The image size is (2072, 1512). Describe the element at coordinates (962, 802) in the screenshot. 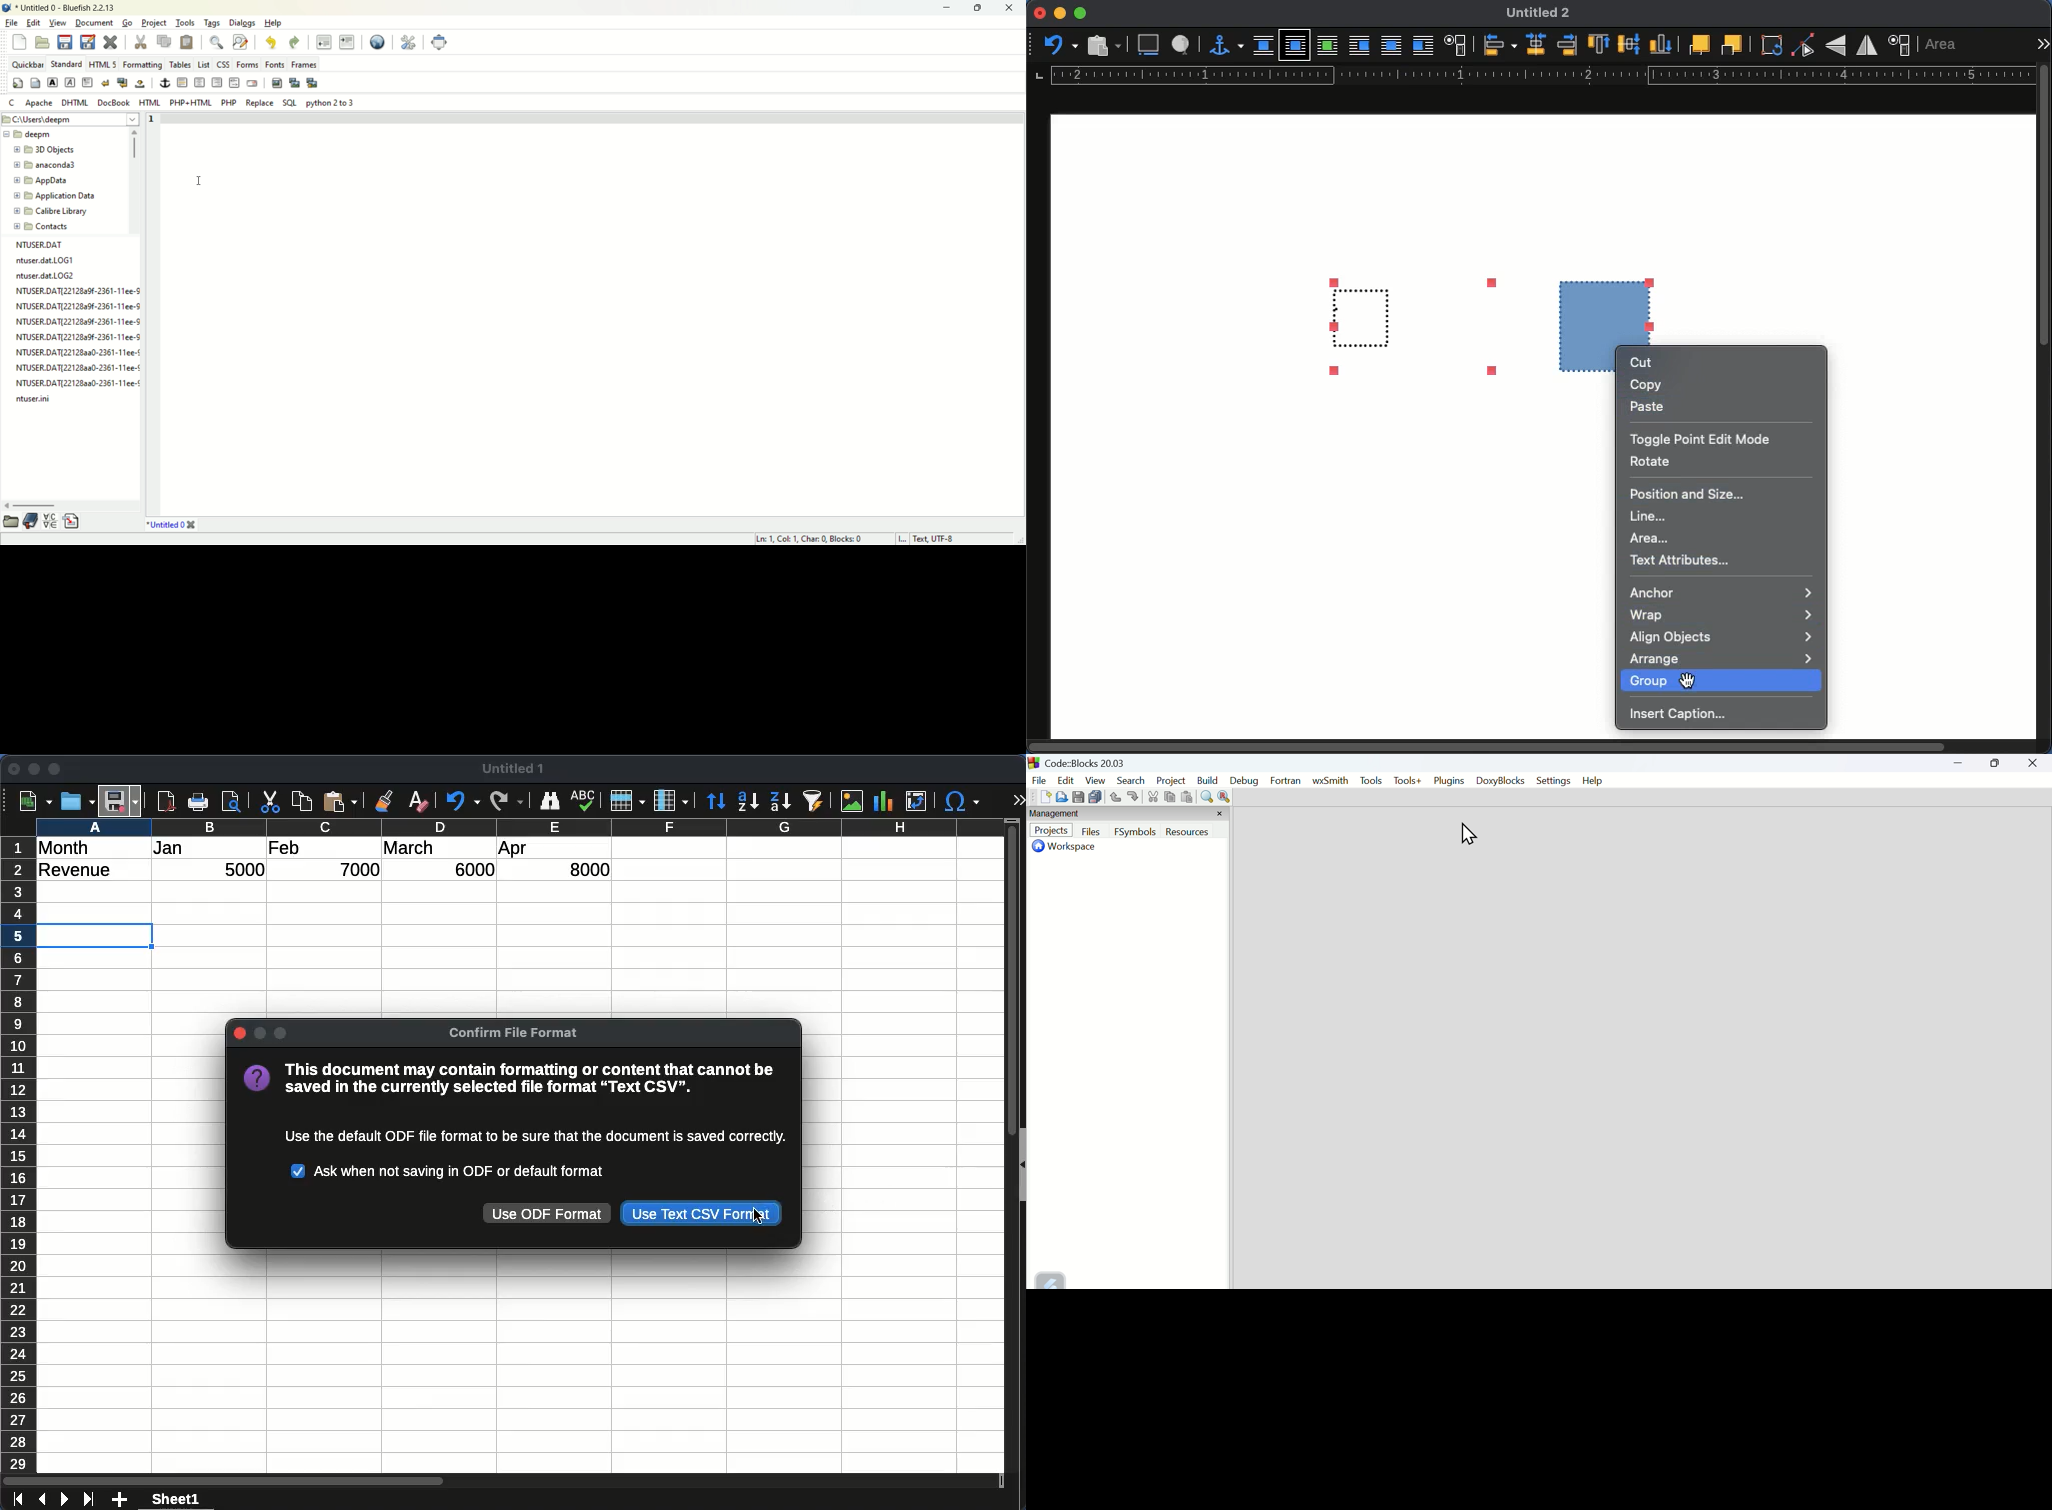

I see `special characters` at that location.